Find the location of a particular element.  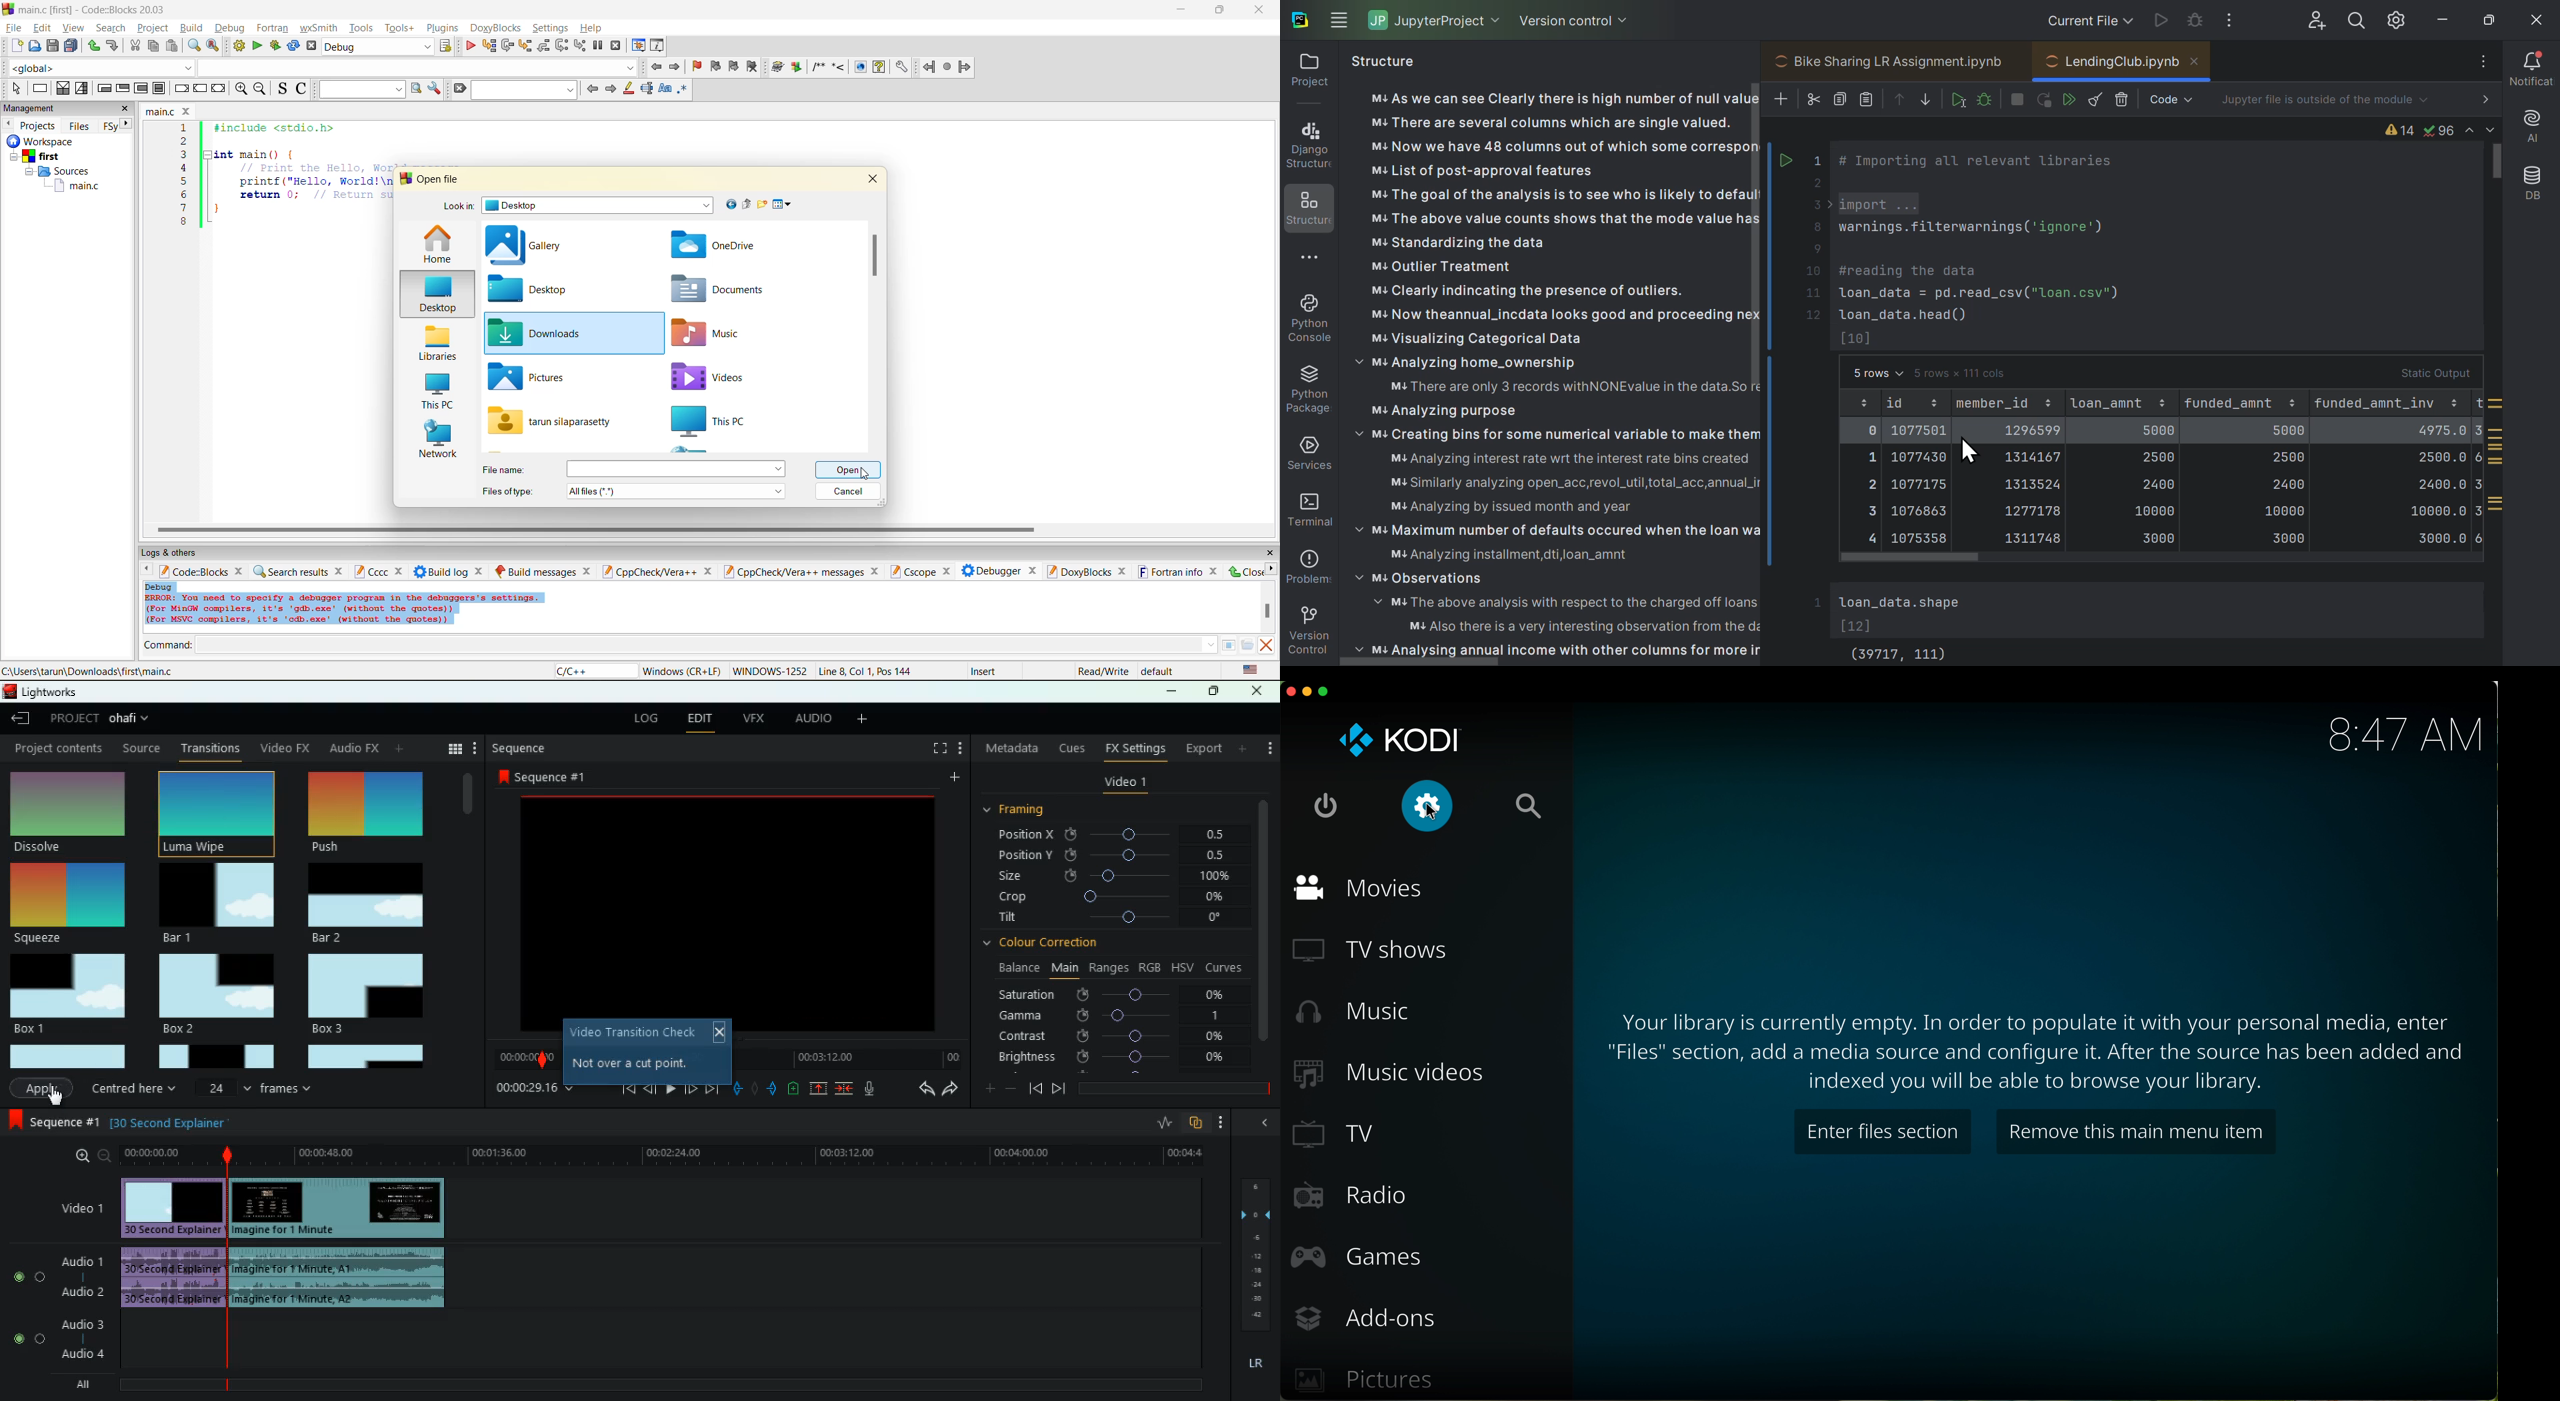

break instruction is located at coordinates (179, 88).